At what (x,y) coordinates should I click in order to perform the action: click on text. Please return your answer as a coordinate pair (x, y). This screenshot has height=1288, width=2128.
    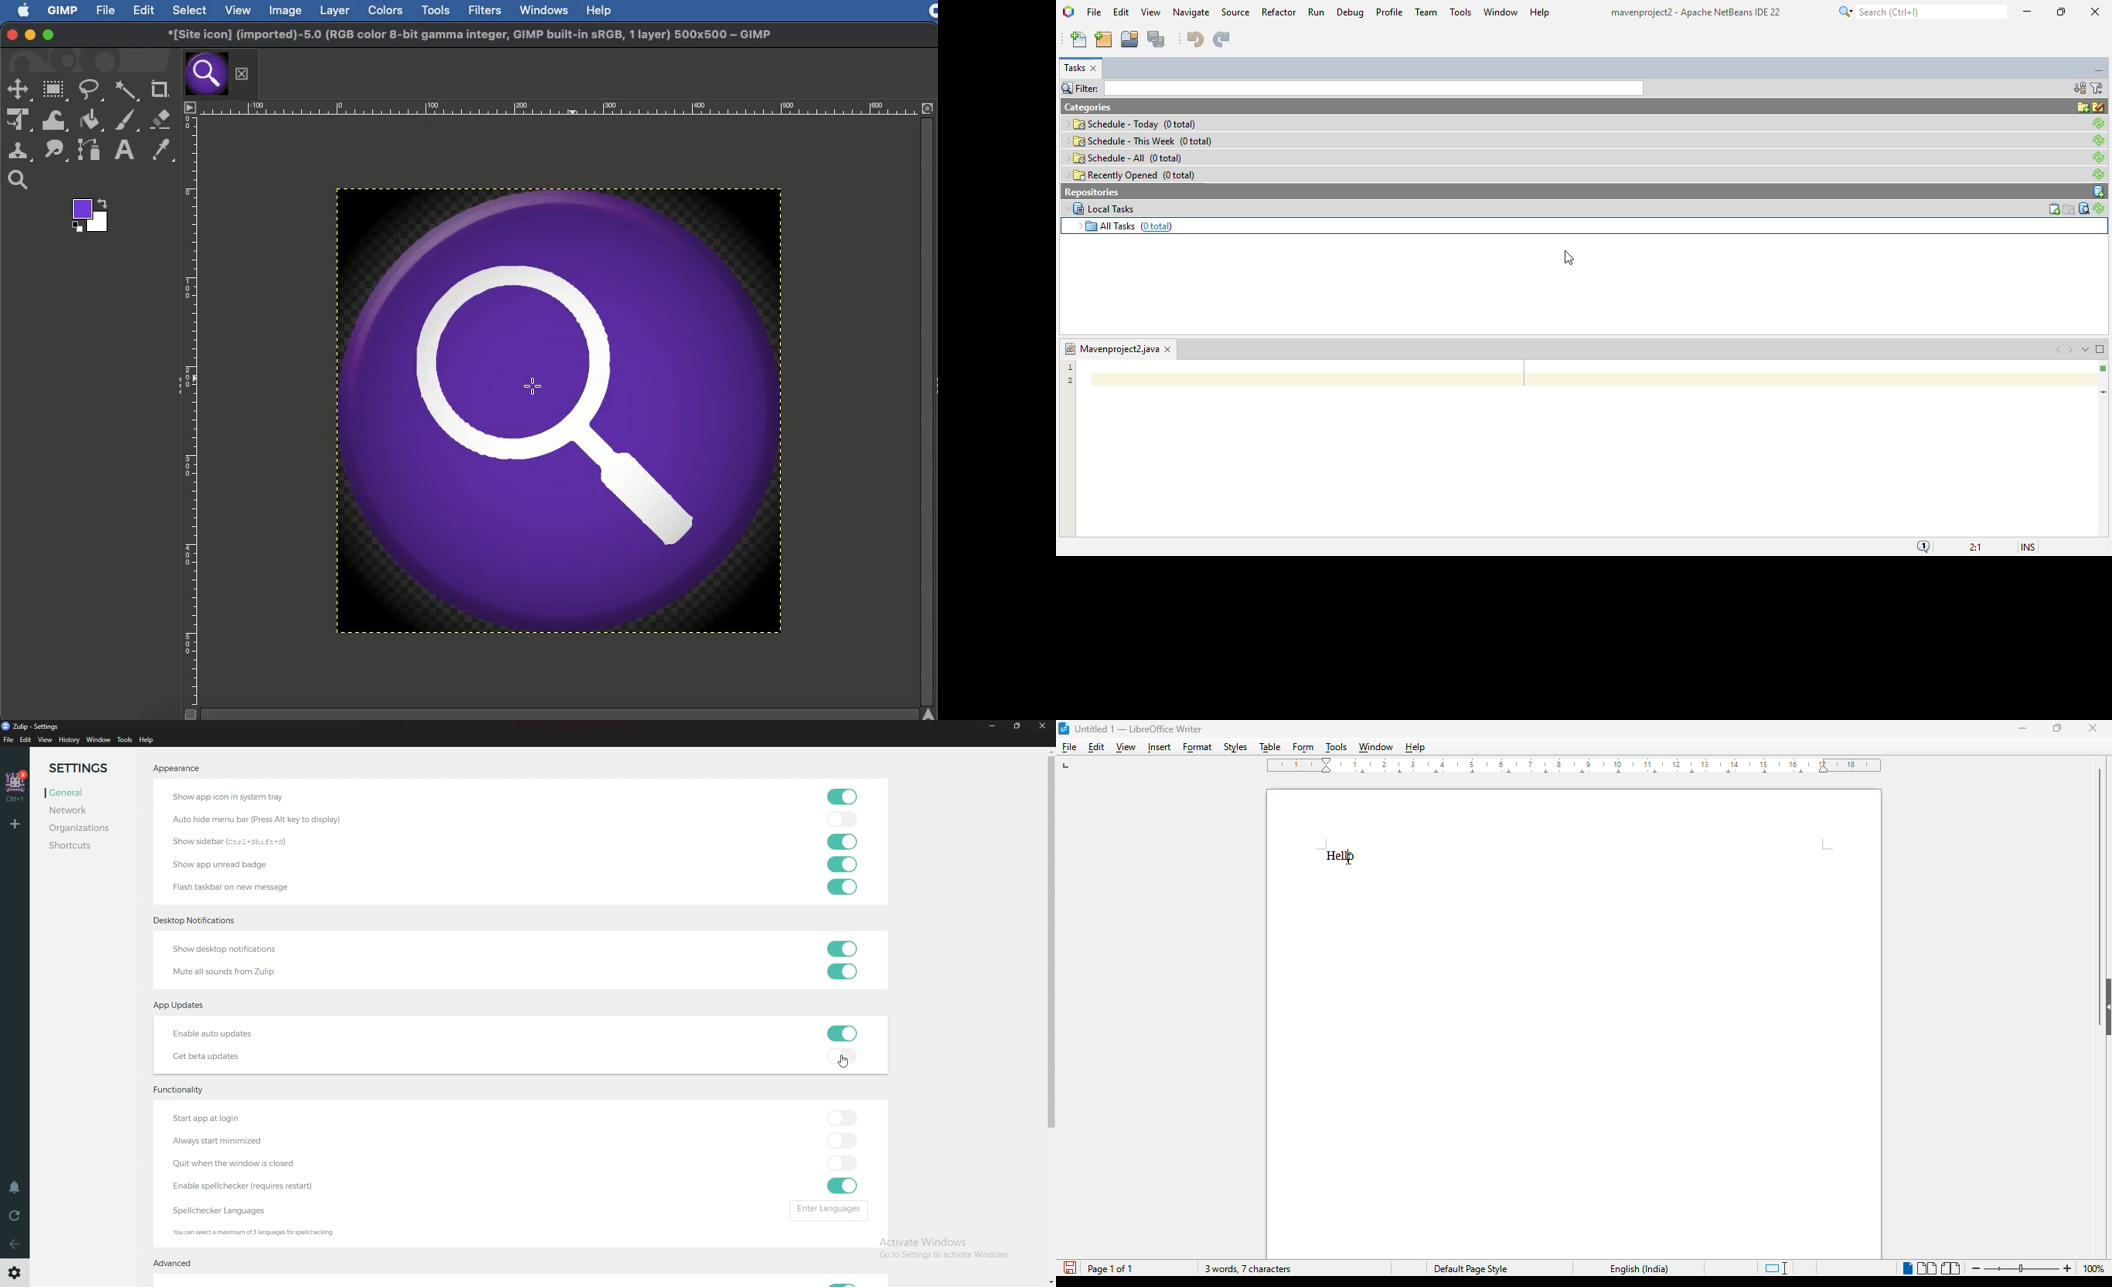
    Looking at the image, I should click on (1340, 855).